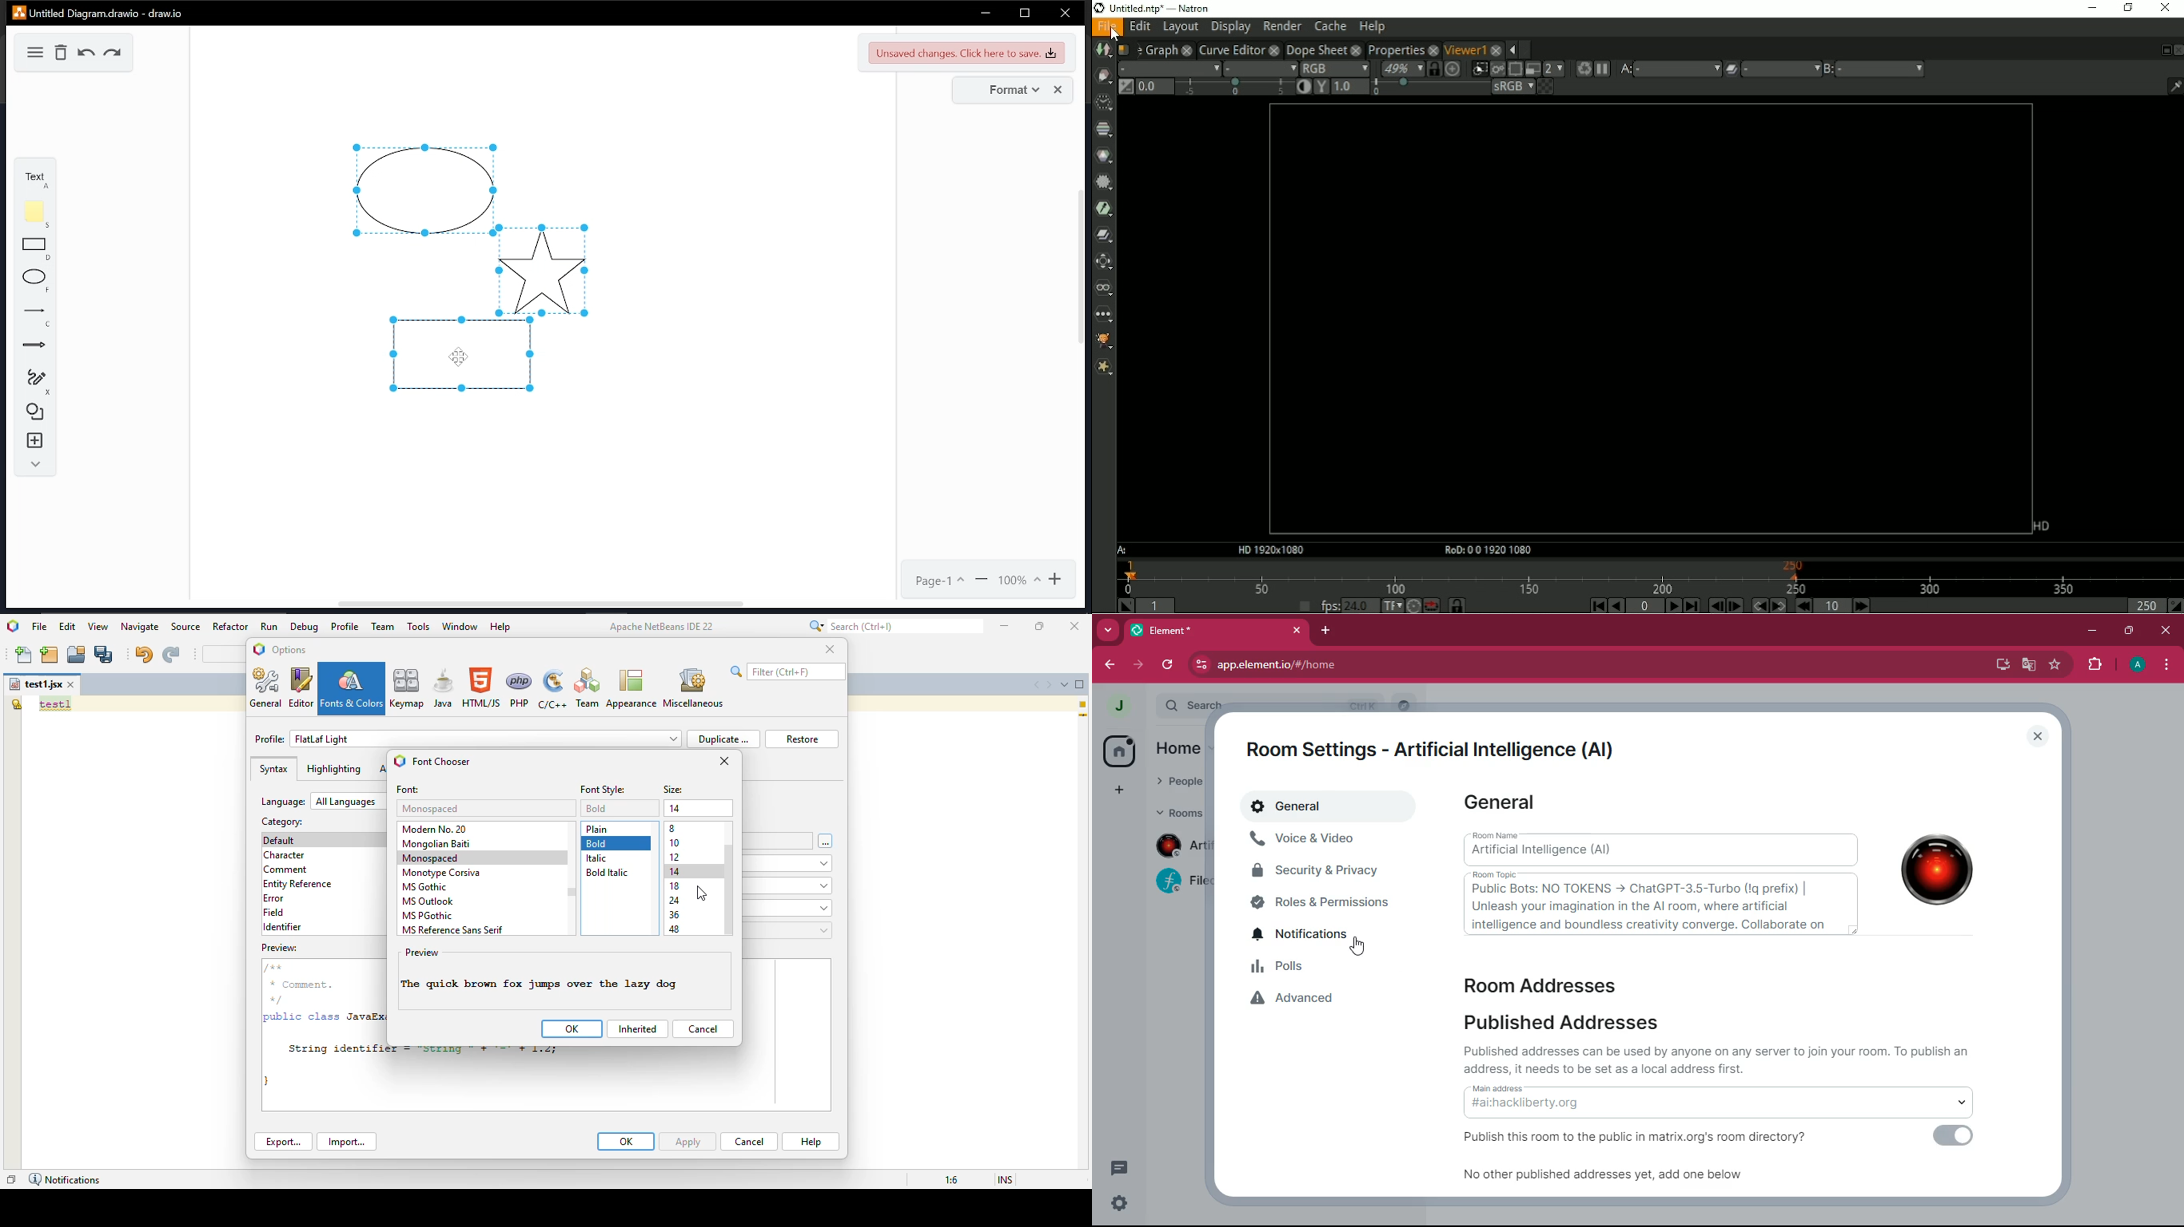  I want to click on maximize window, so click(1080, 684).